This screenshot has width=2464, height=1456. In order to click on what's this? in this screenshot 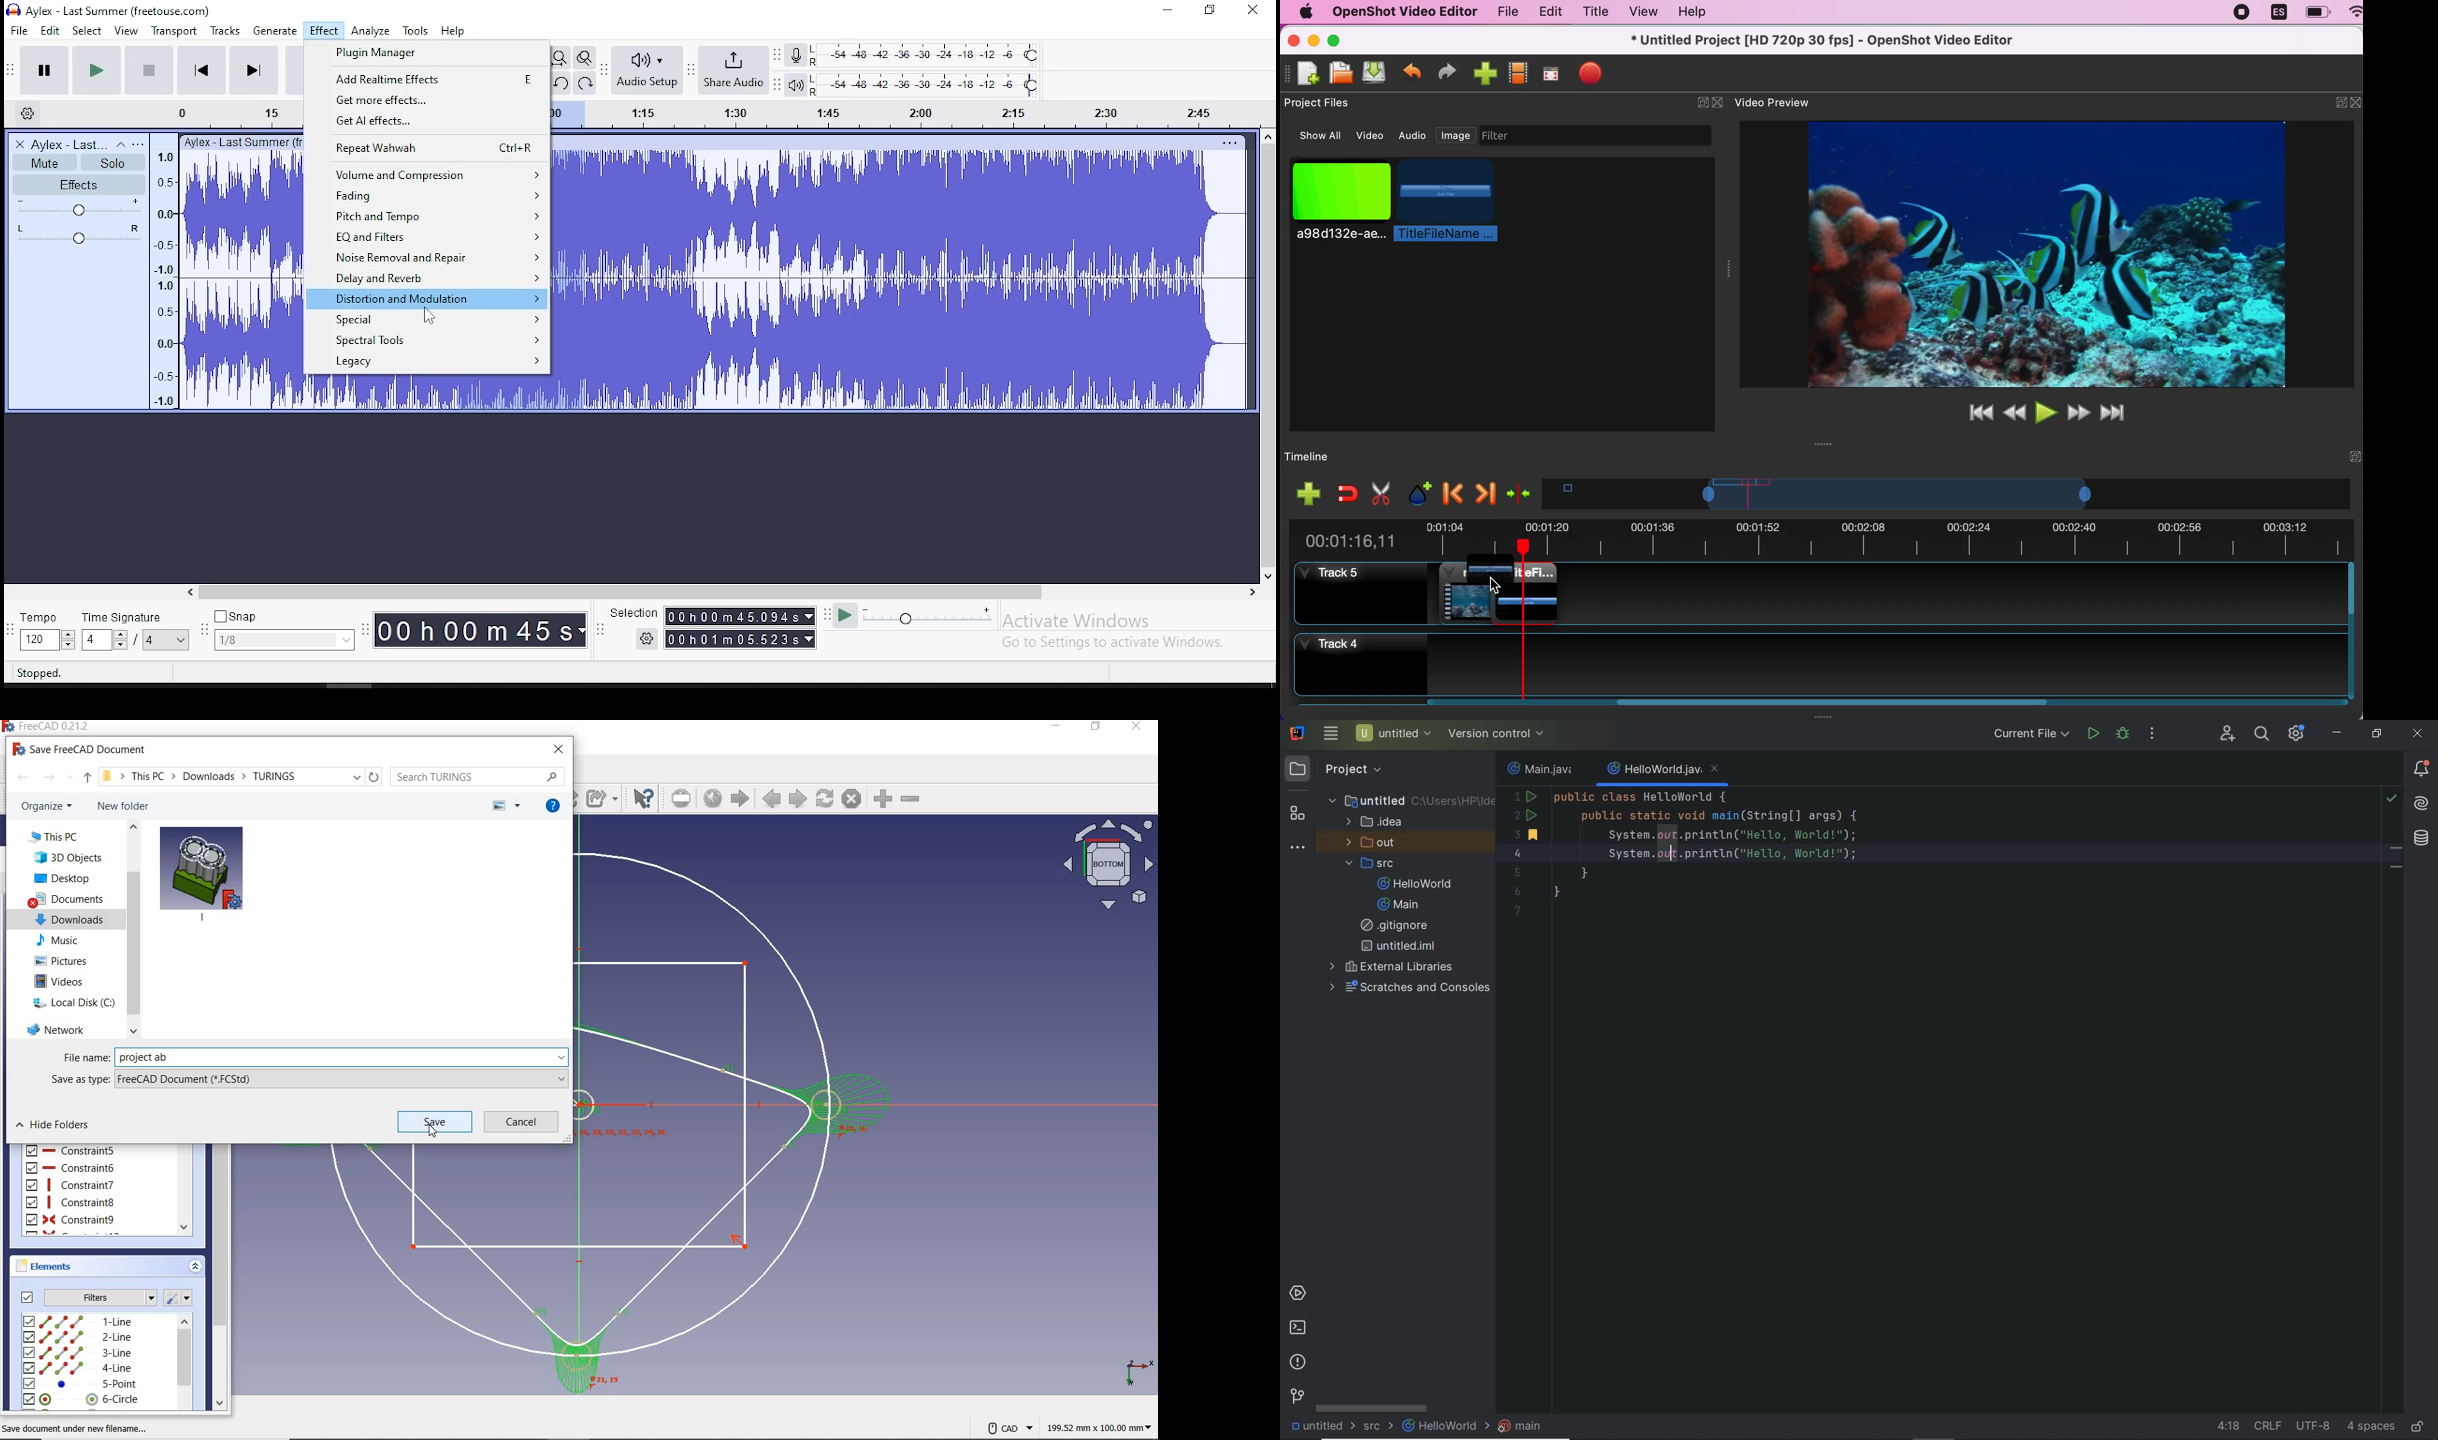, I will do `click(643, 799)`.